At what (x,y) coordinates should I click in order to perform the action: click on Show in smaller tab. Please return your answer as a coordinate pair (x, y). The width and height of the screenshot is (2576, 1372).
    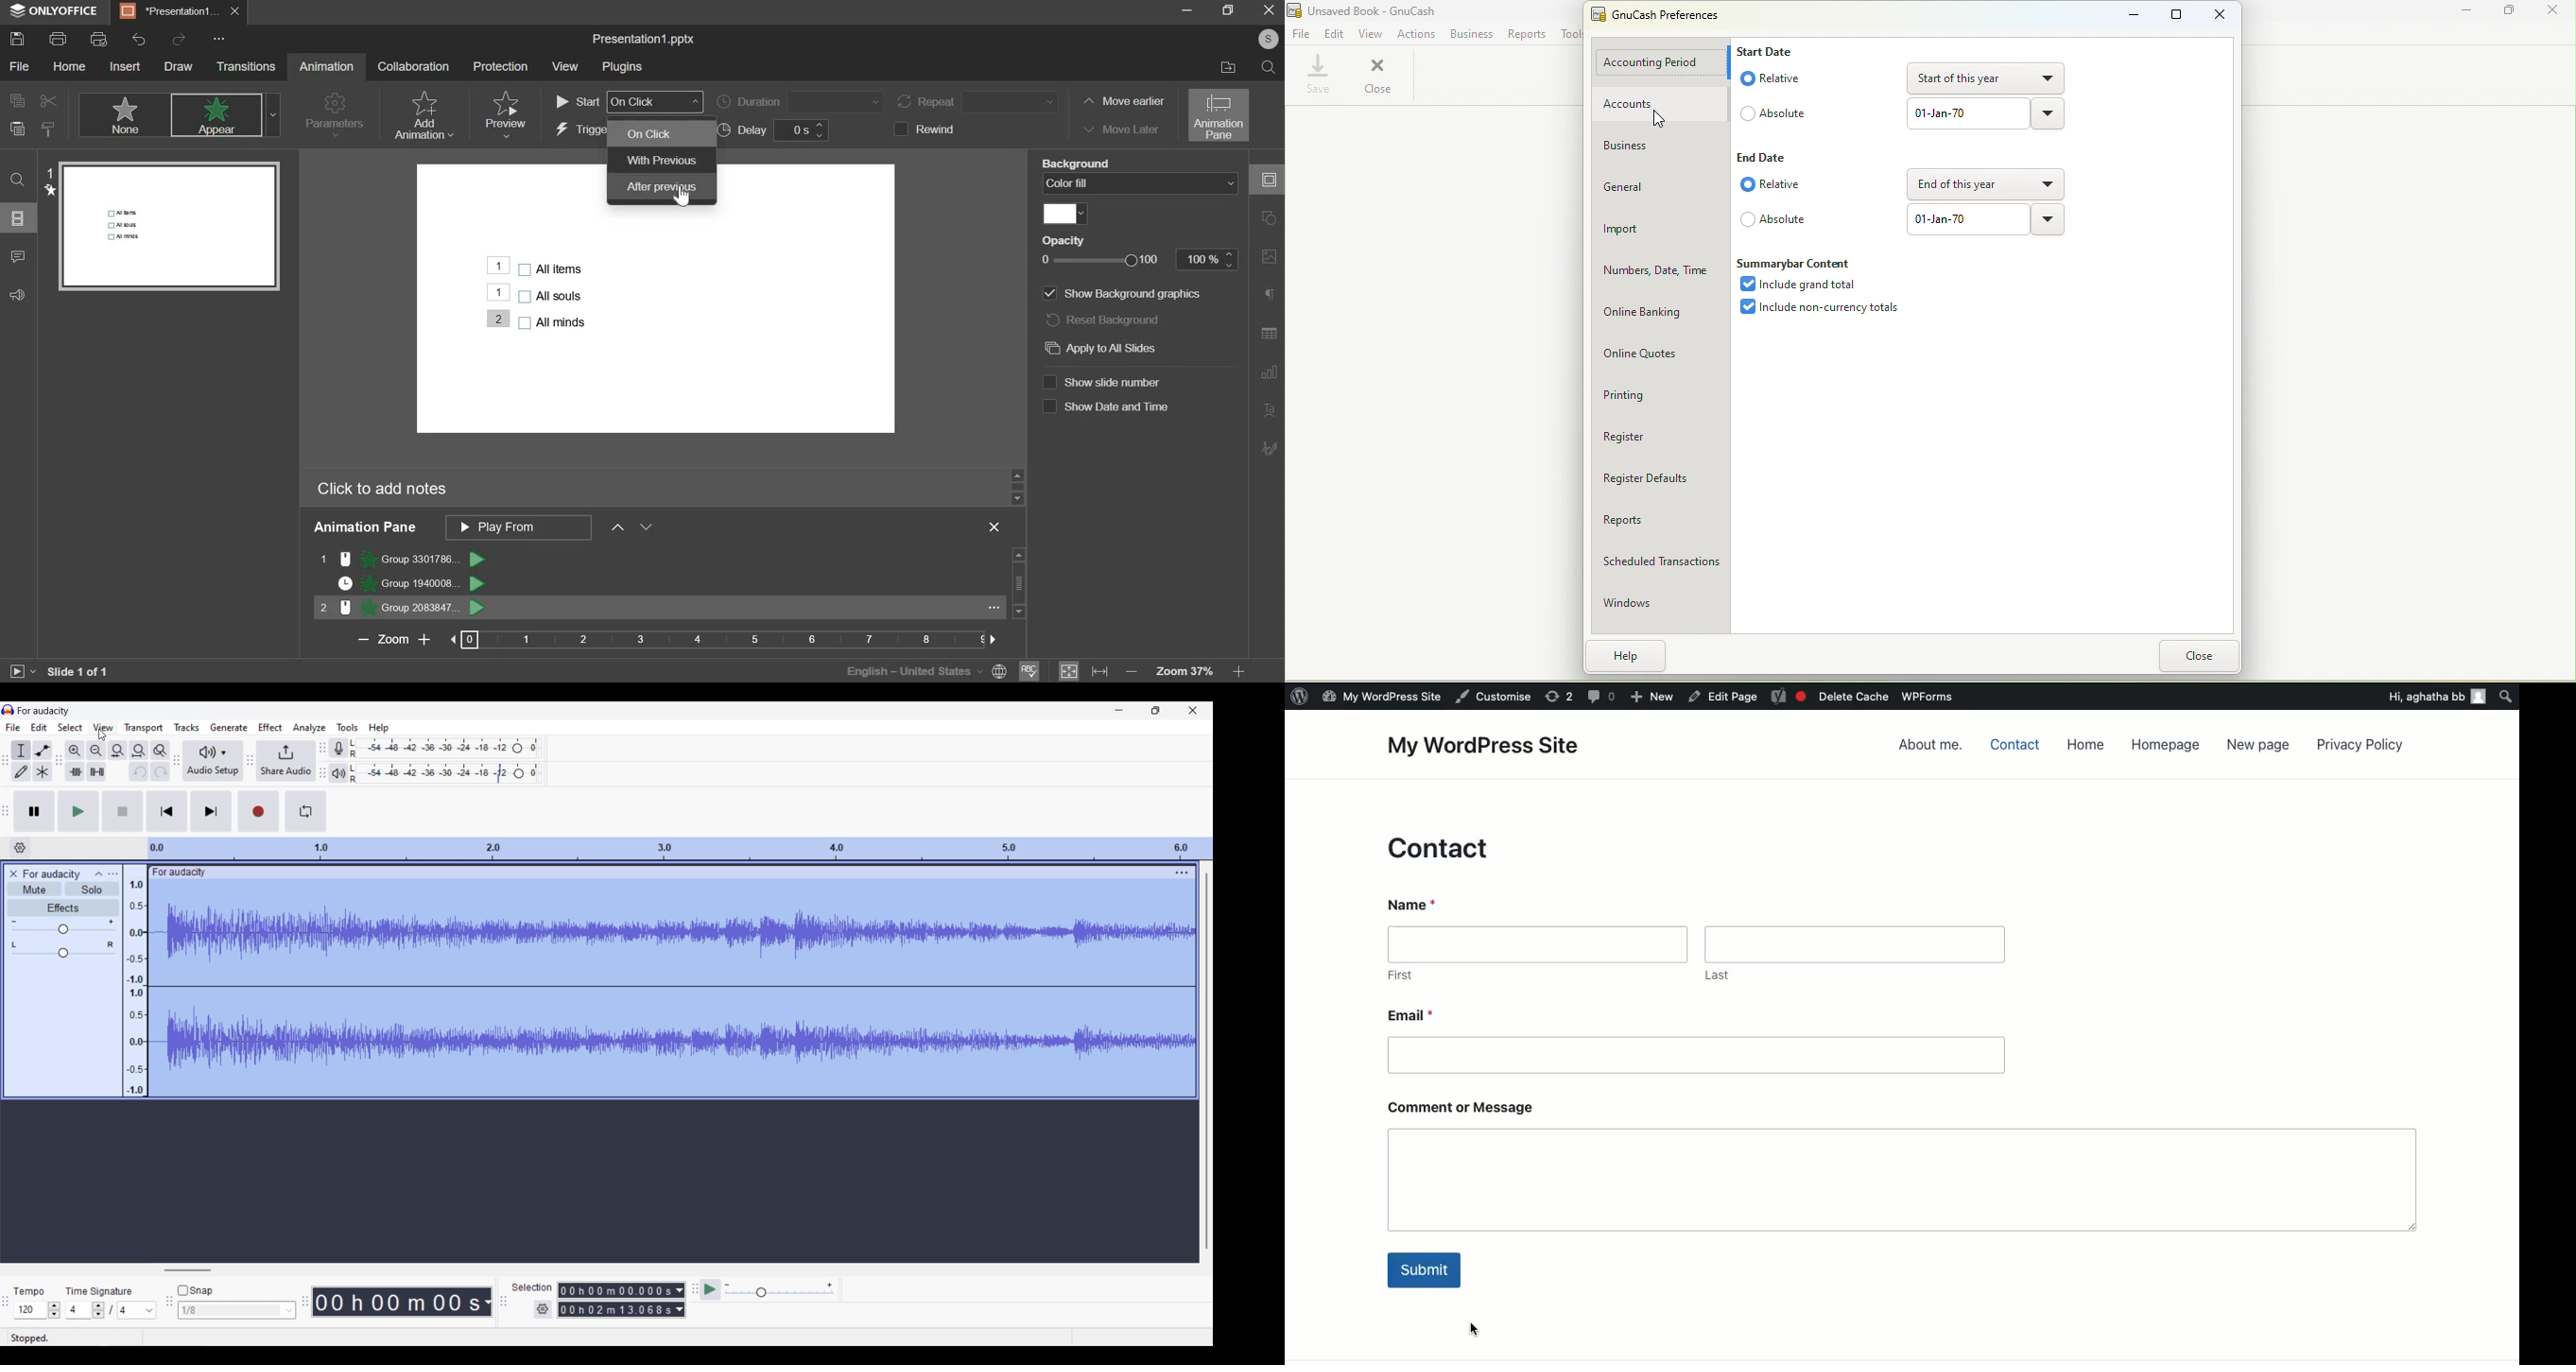
    Looking at the image, I should click on (1156, 710).